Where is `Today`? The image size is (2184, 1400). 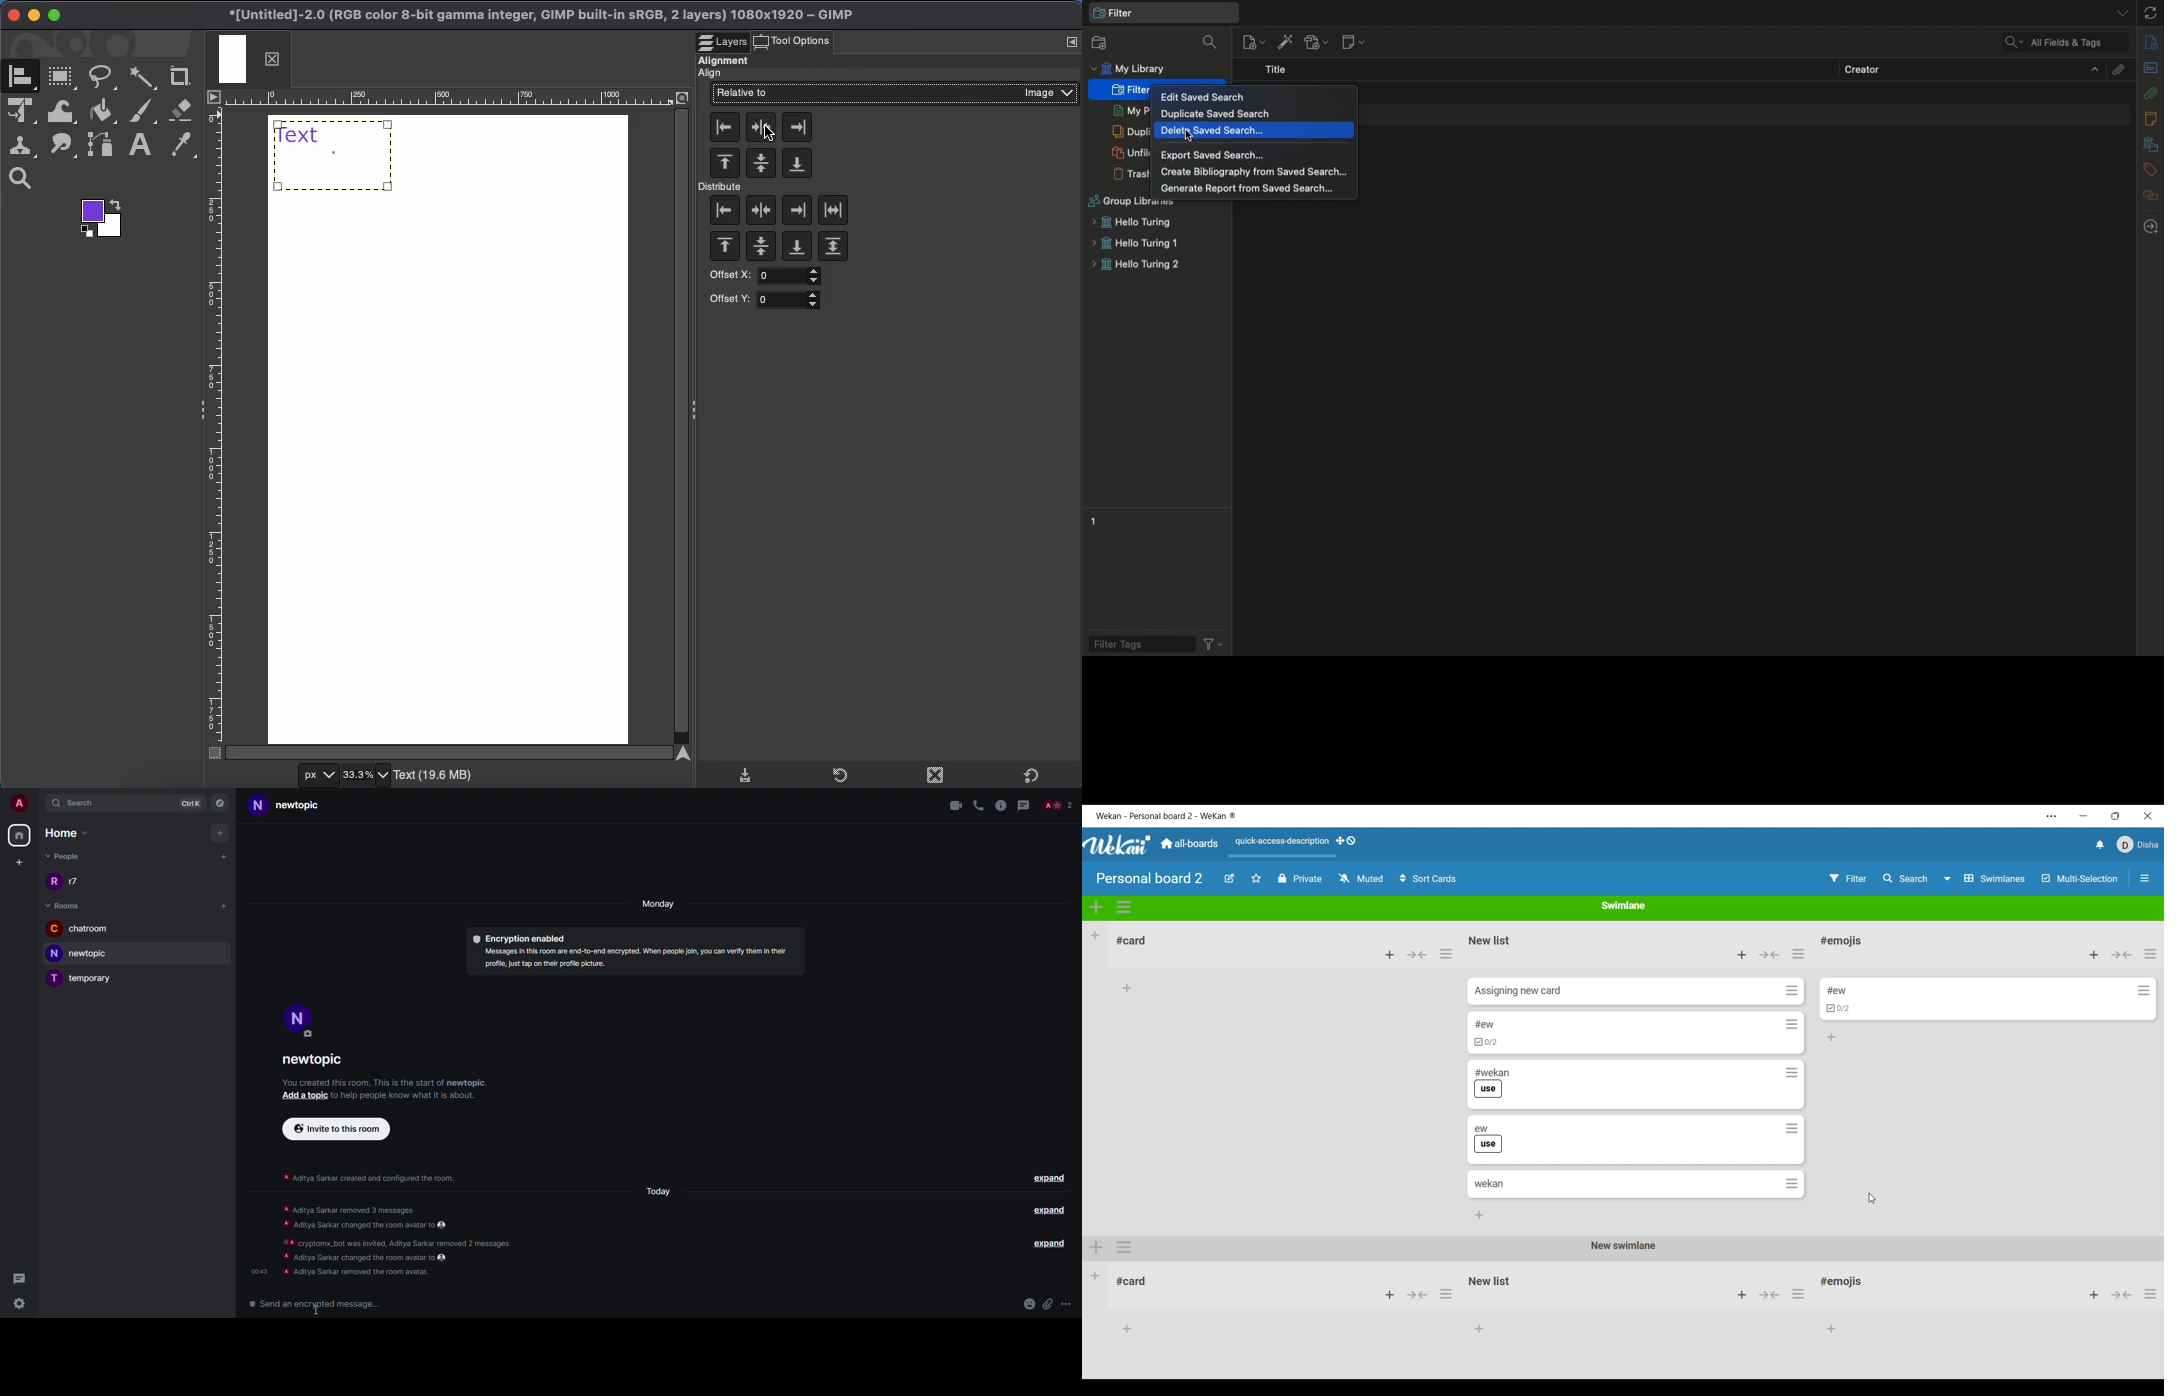
Today is located at coordinates (657, 1192).